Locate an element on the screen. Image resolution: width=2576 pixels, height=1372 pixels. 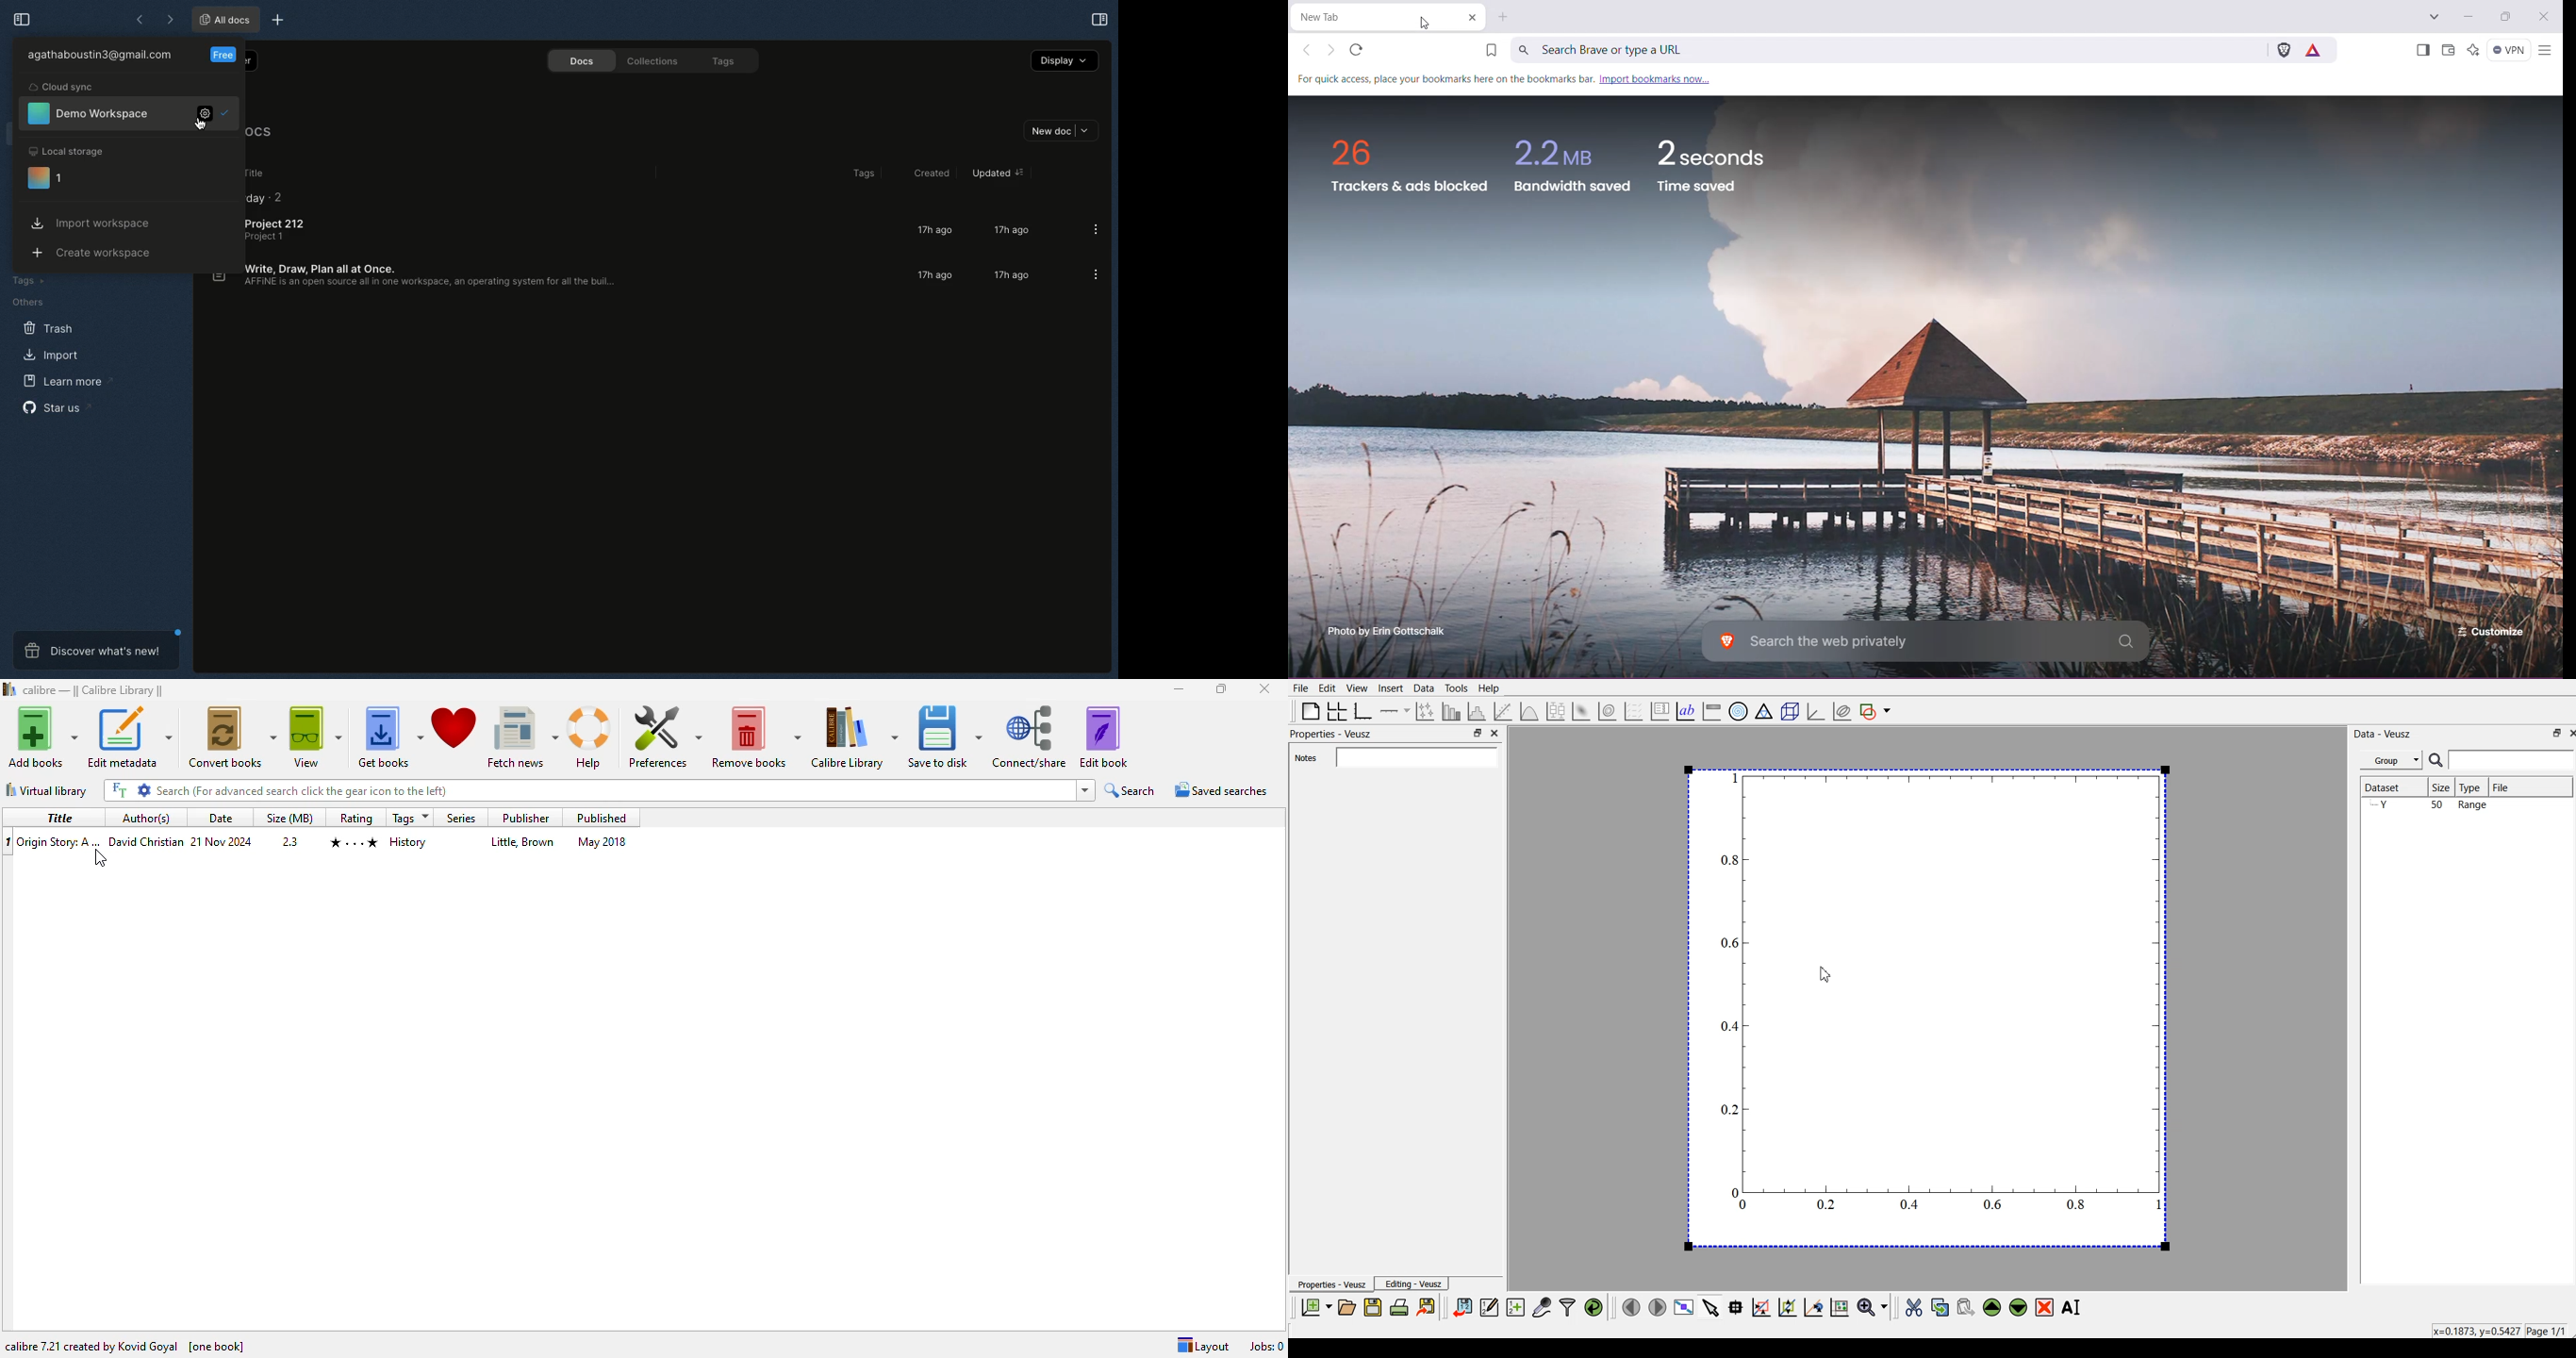
get books is located at coordinates (388, 737).